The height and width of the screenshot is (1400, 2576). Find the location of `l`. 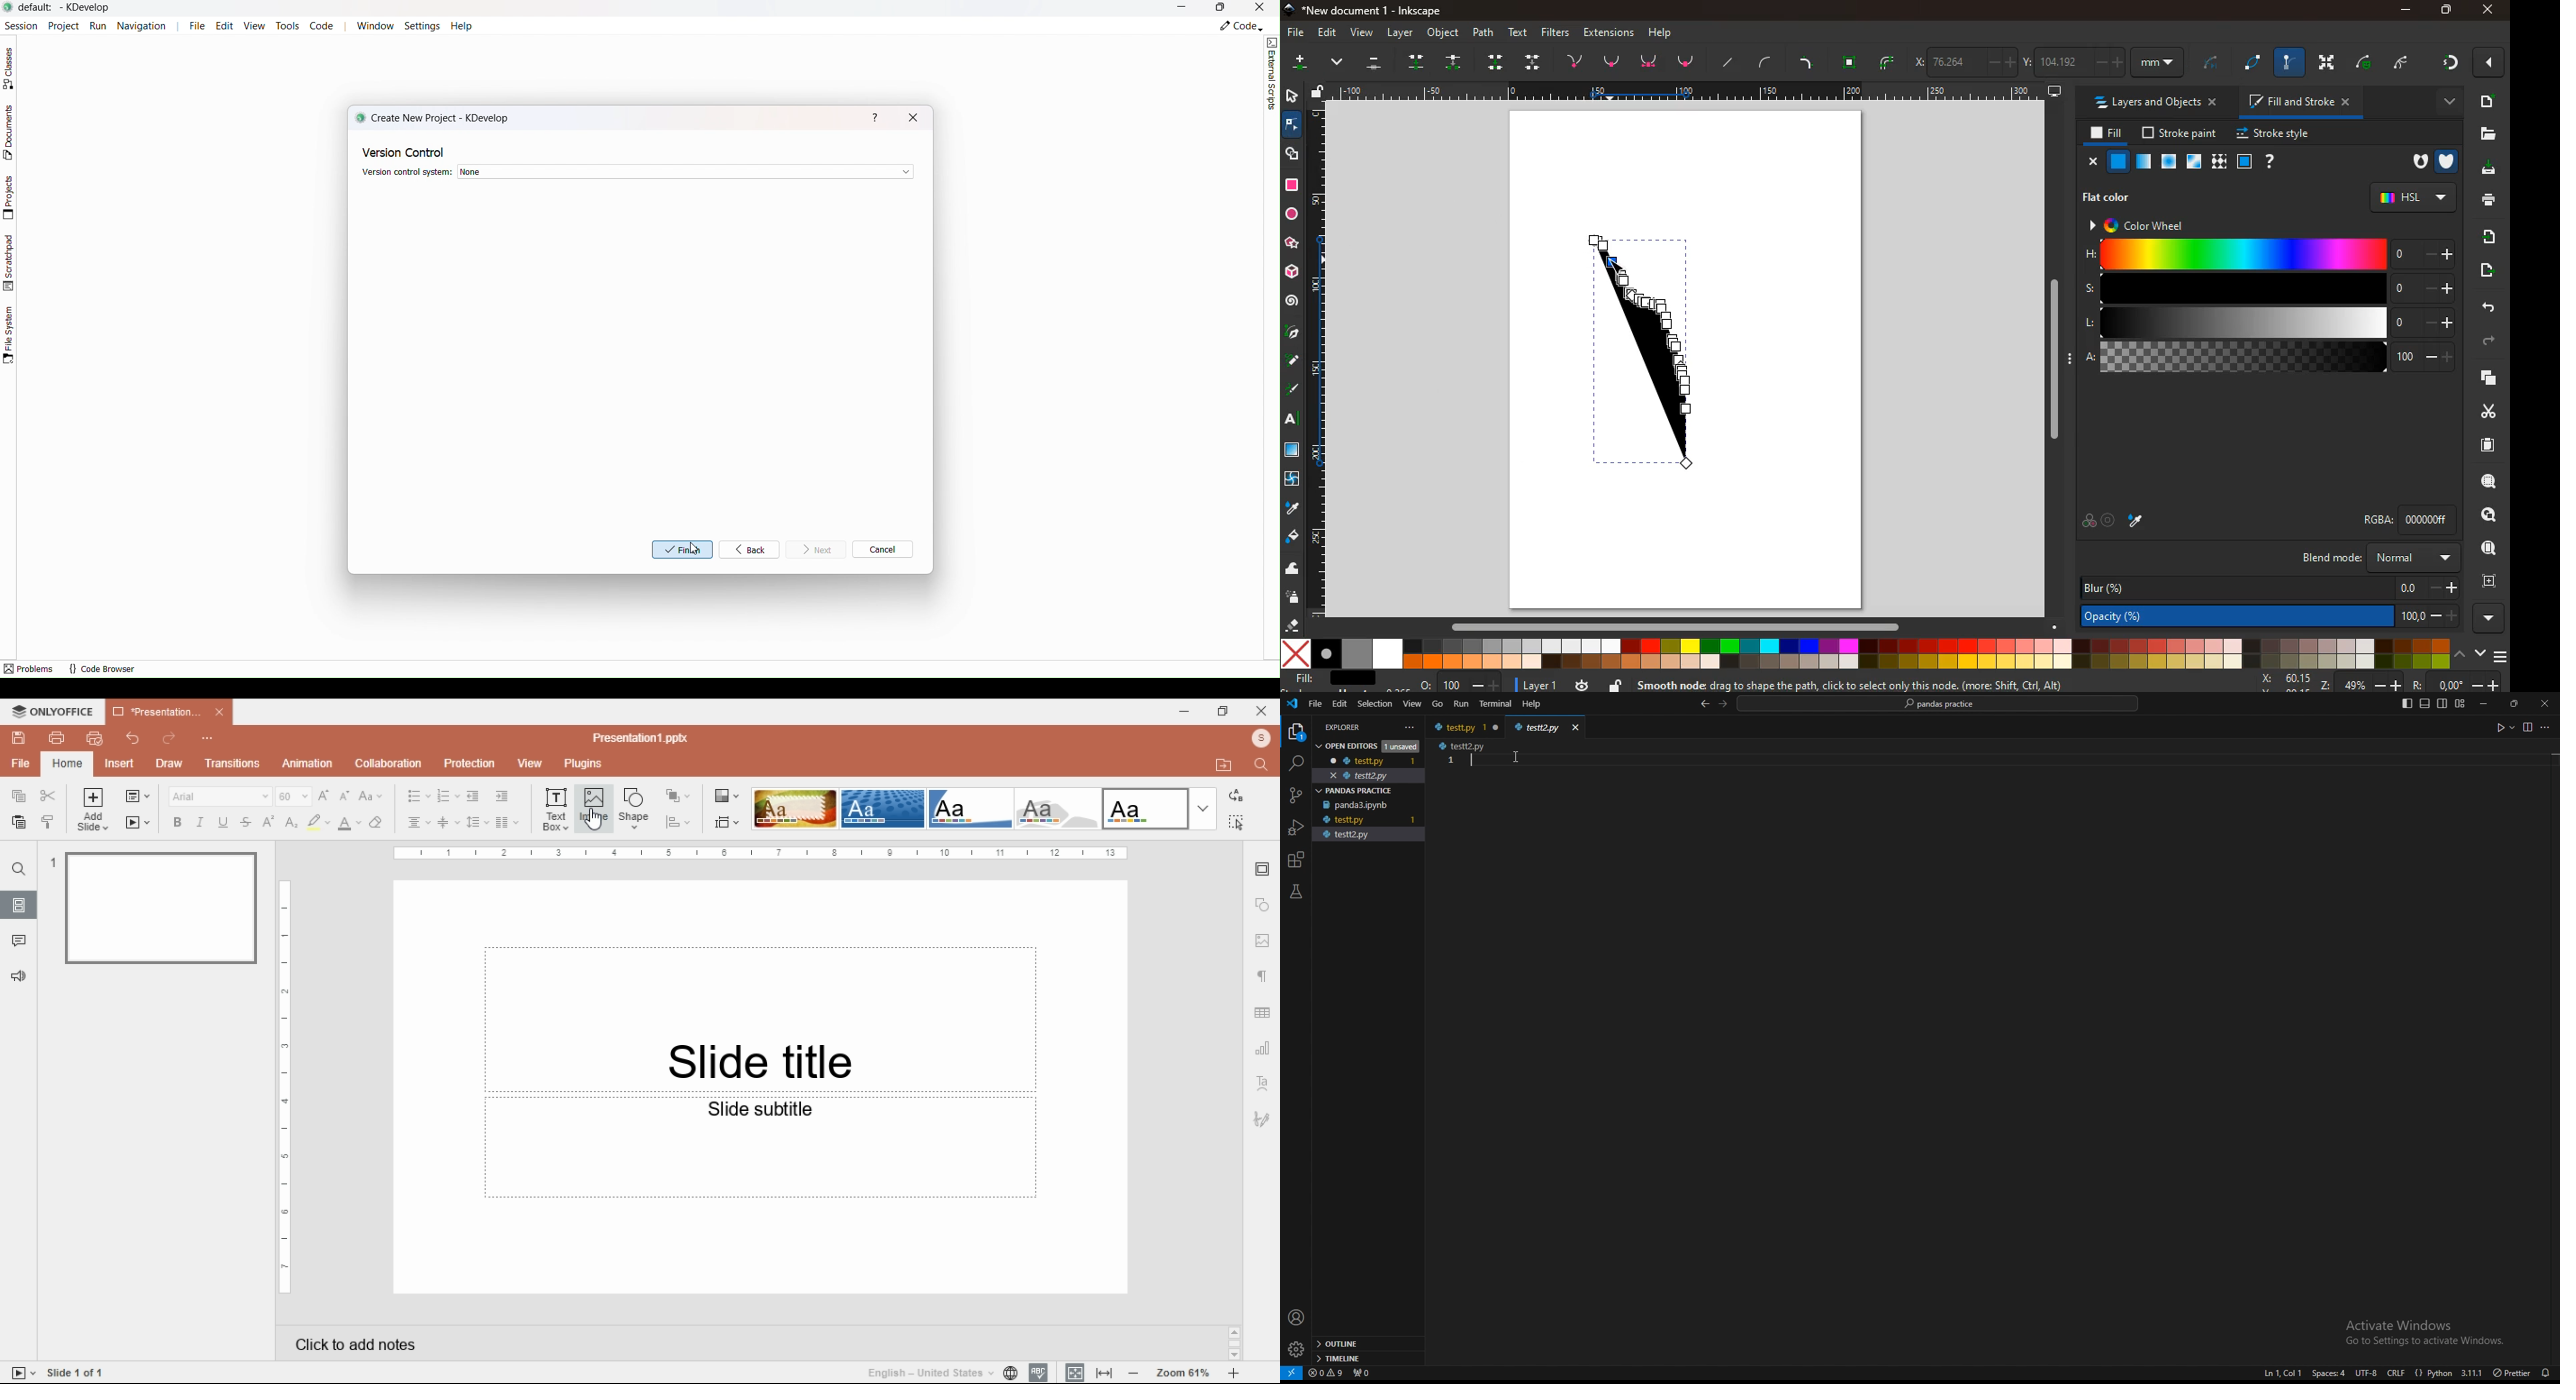

l is located at coordinates (2266, 323).